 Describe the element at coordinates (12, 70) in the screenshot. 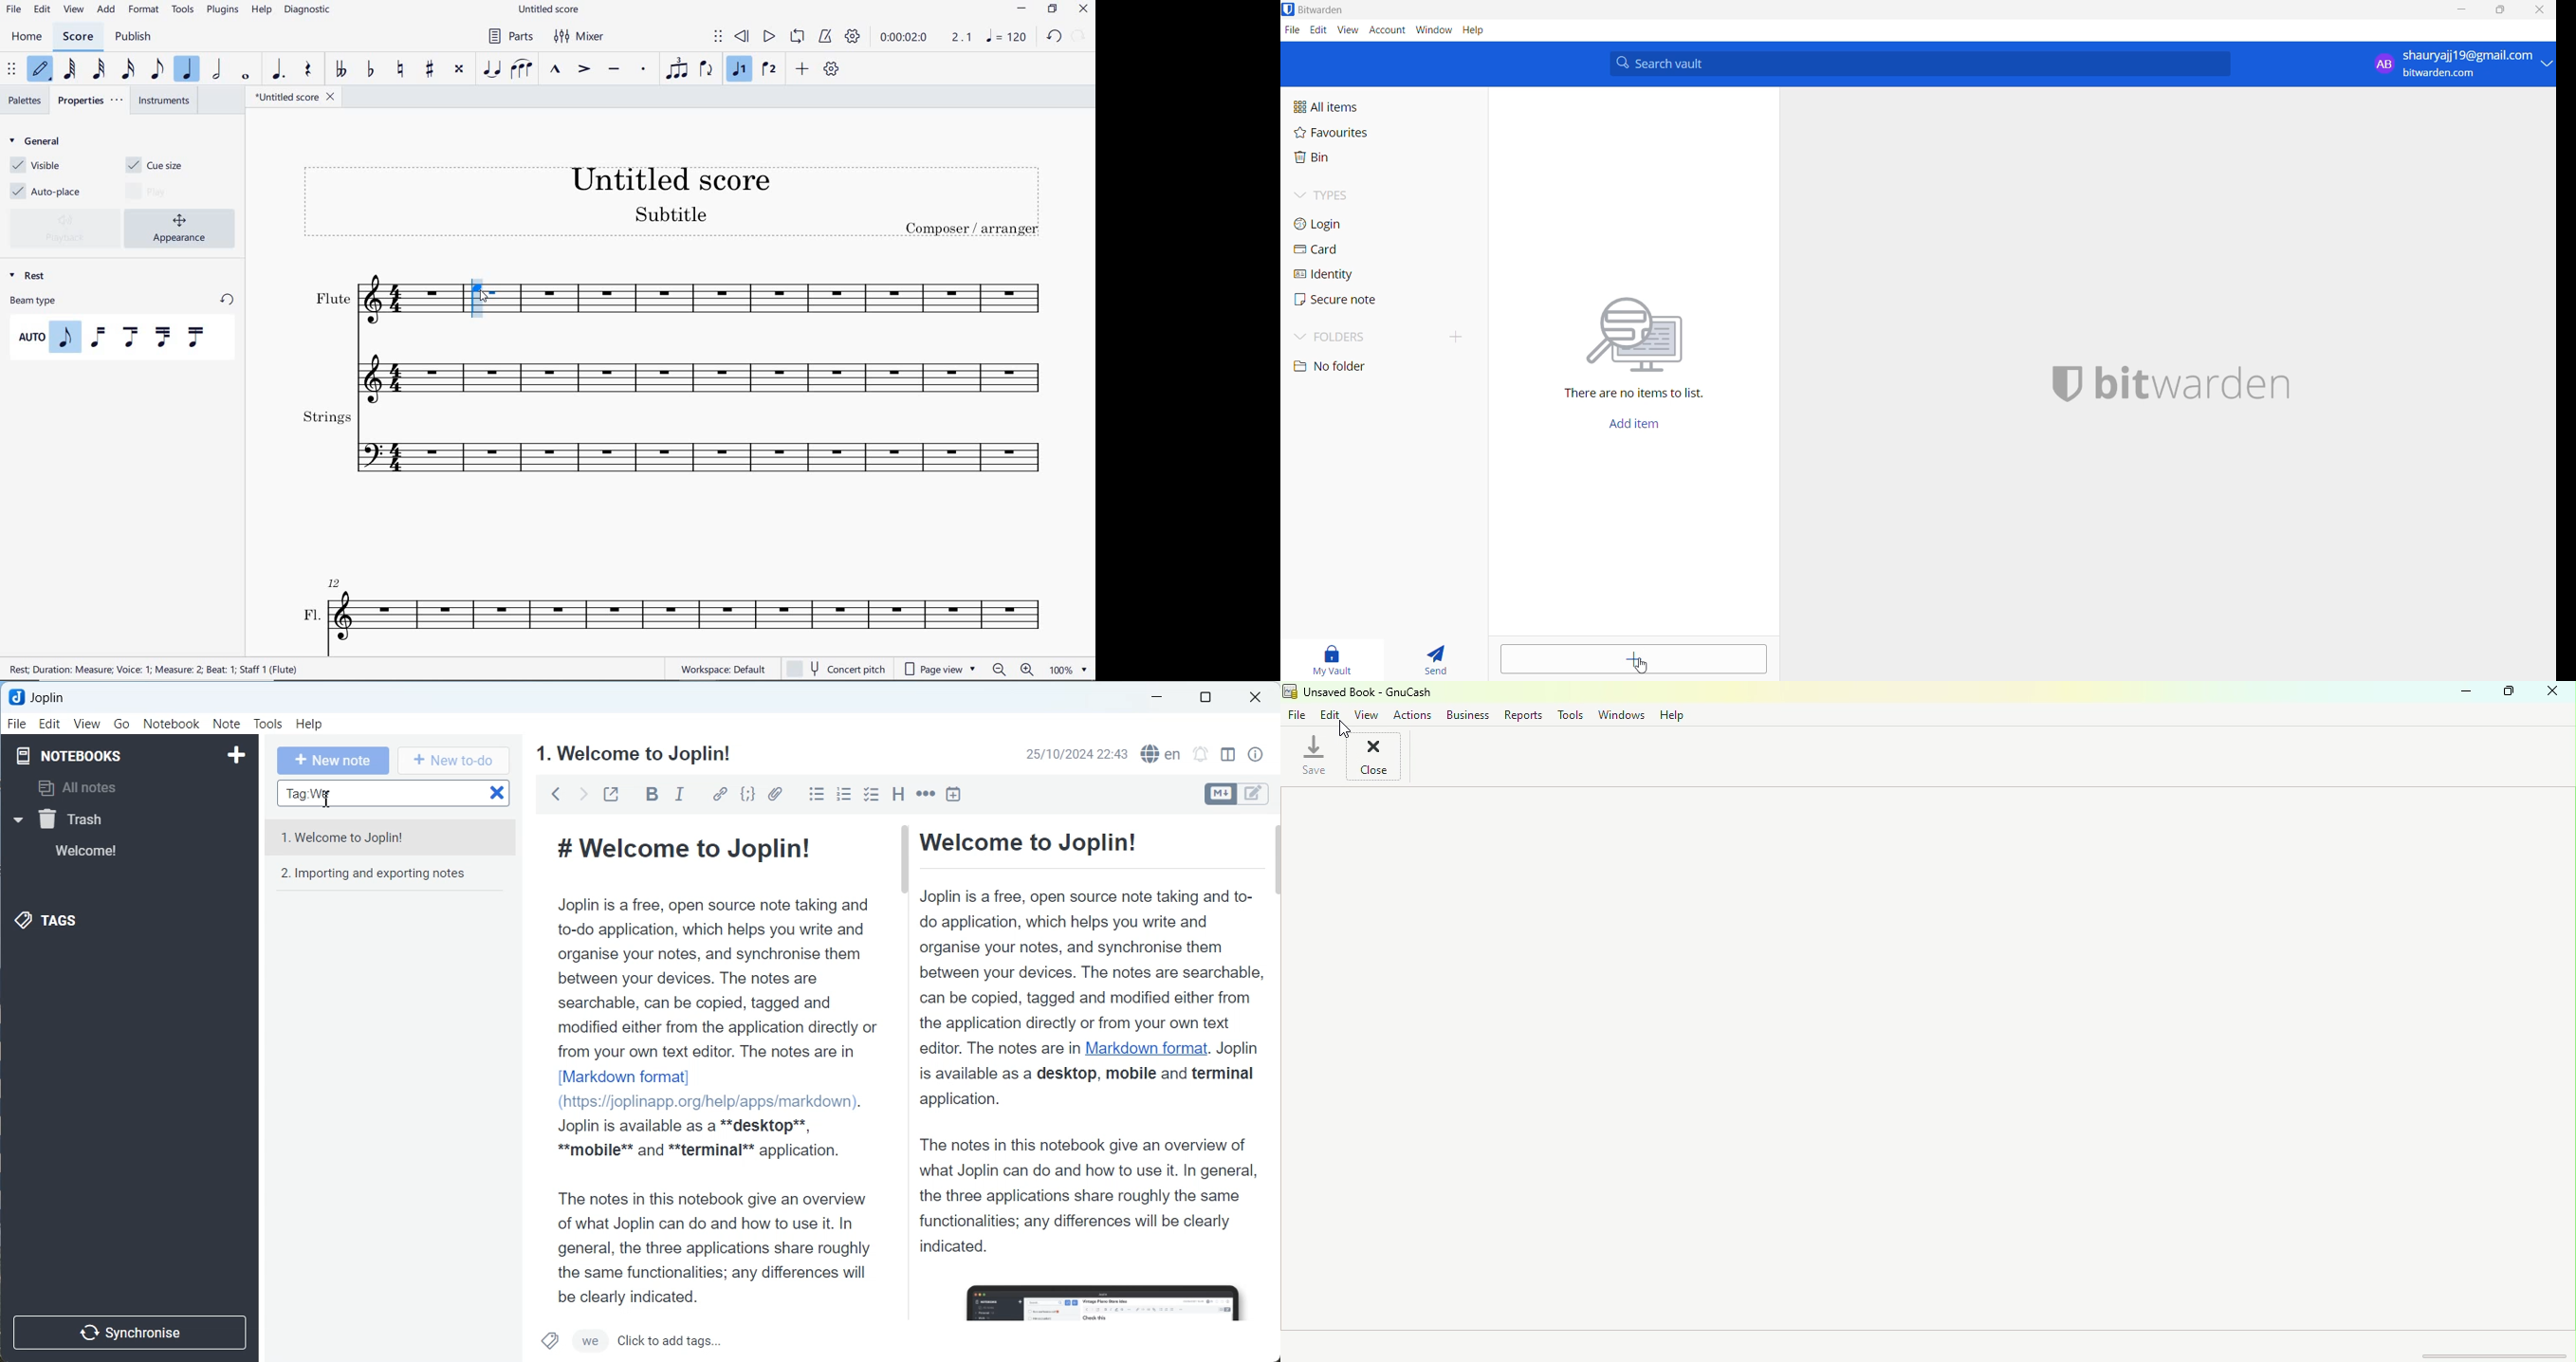

I see `SELECT TO MOVE` at that location.